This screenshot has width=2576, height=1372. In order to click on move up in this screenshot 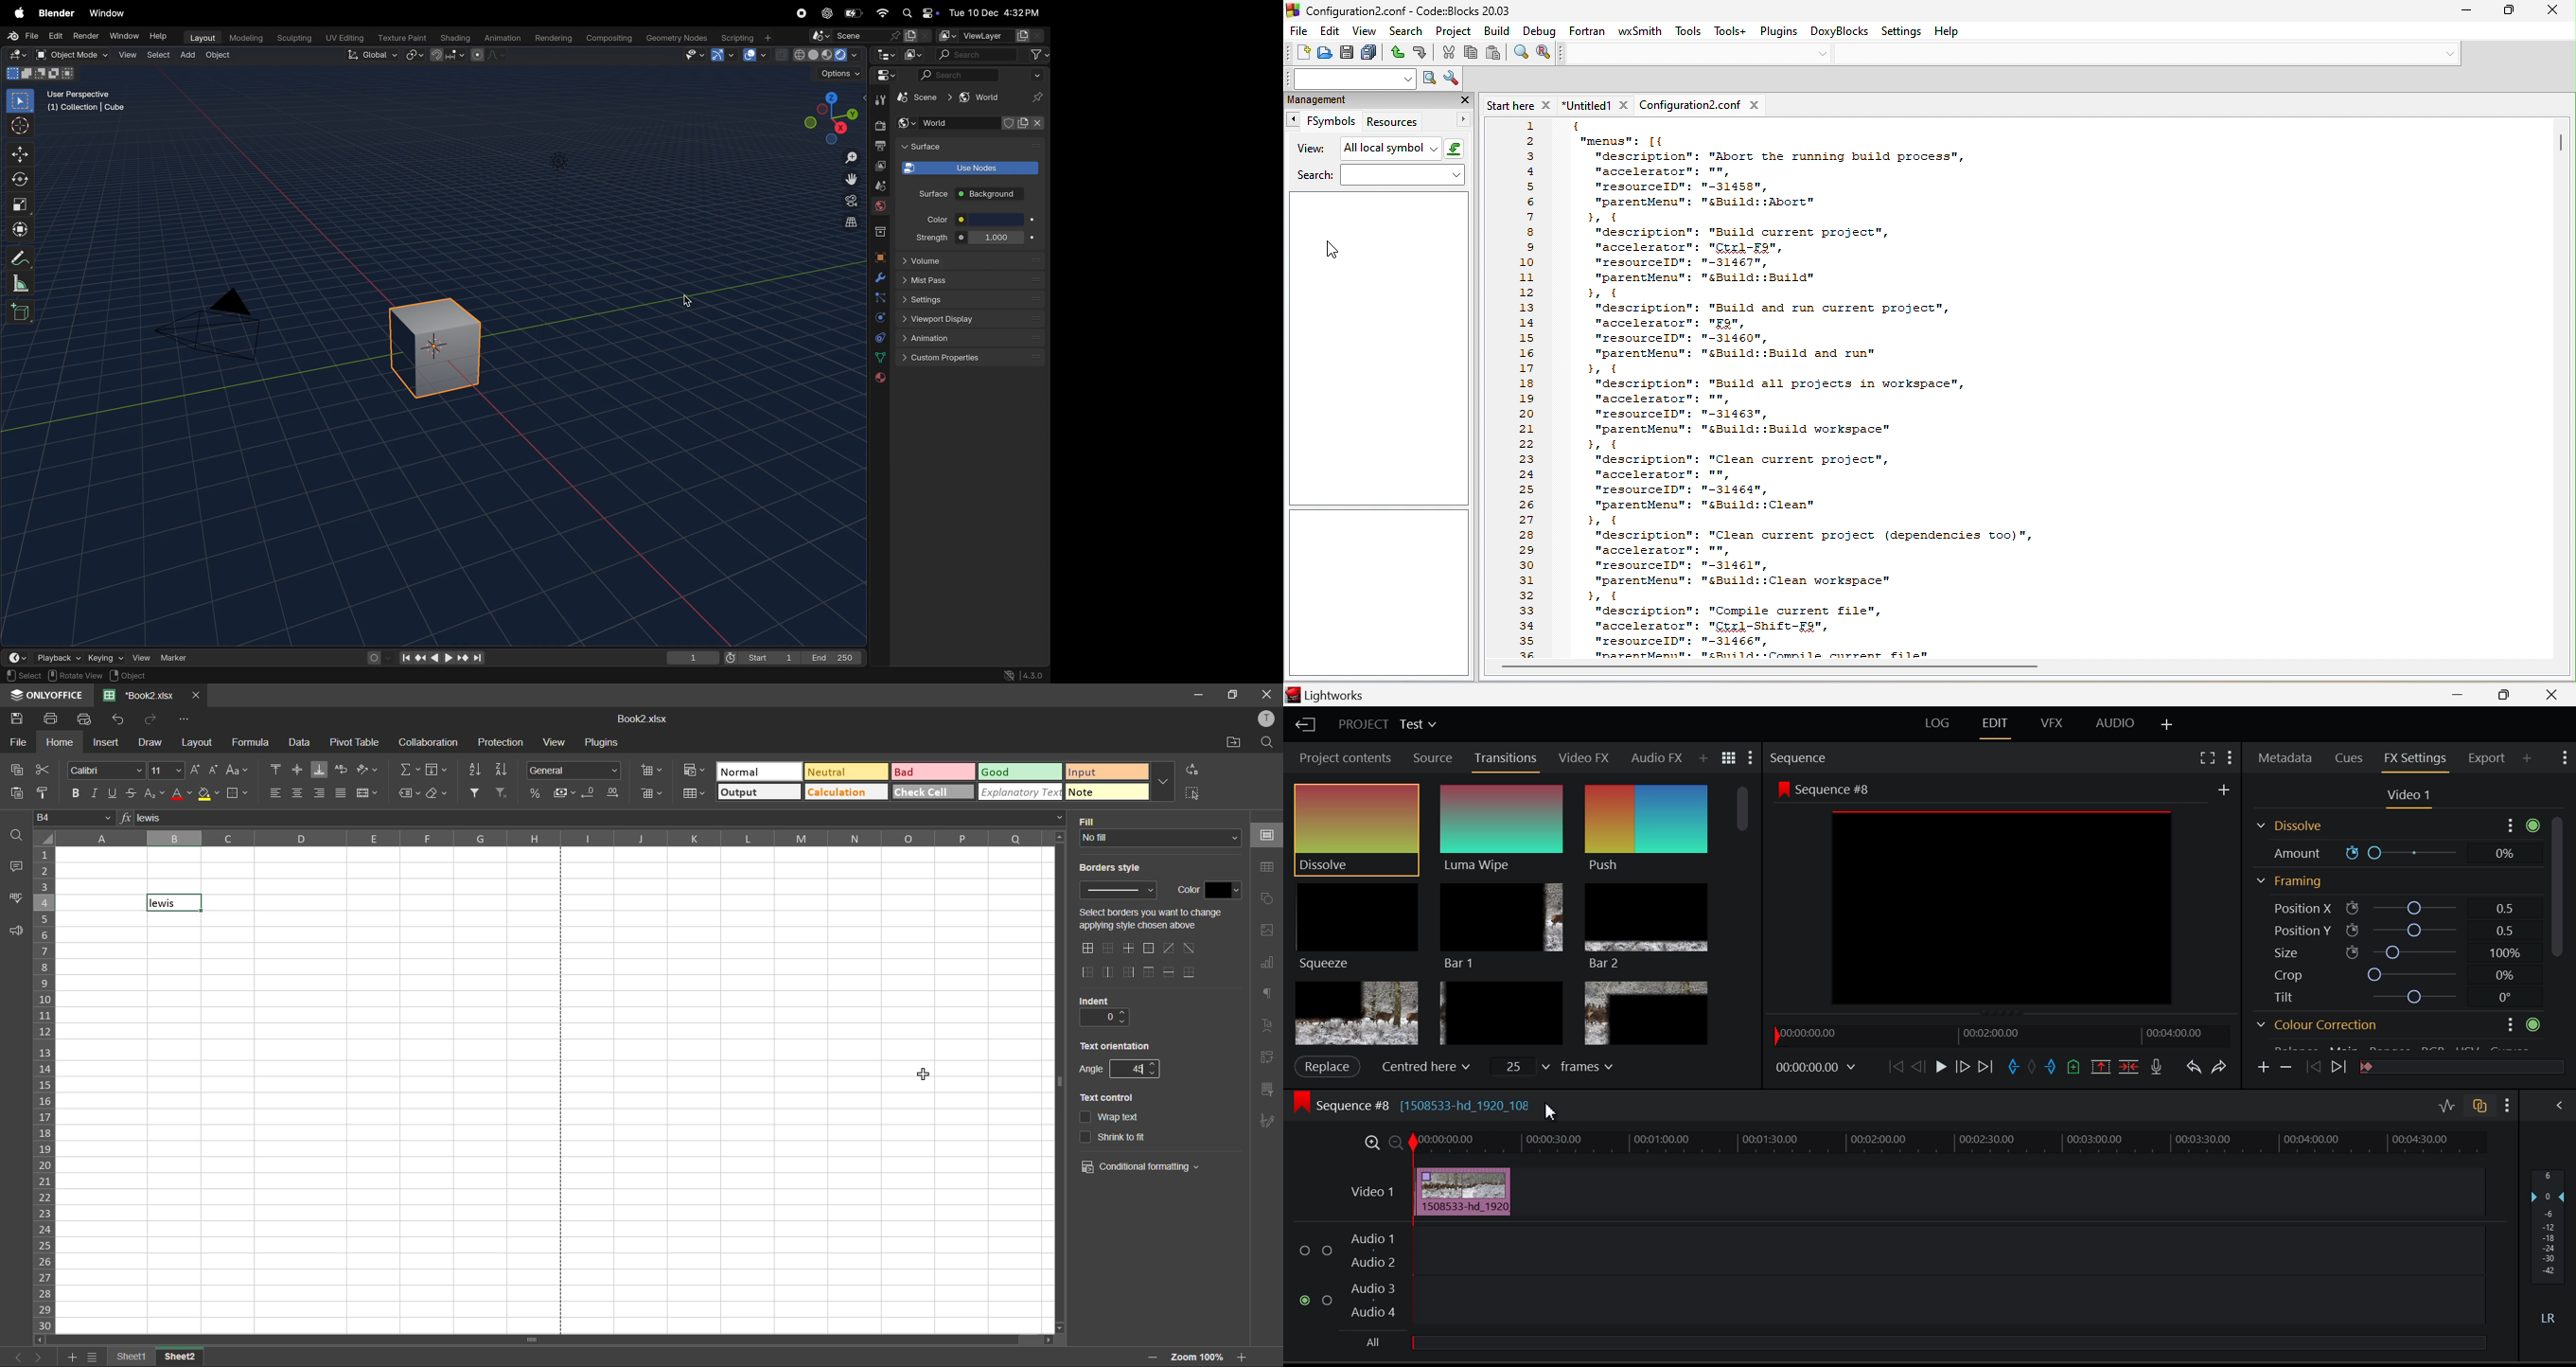, I will do `click(1060, 837)`.